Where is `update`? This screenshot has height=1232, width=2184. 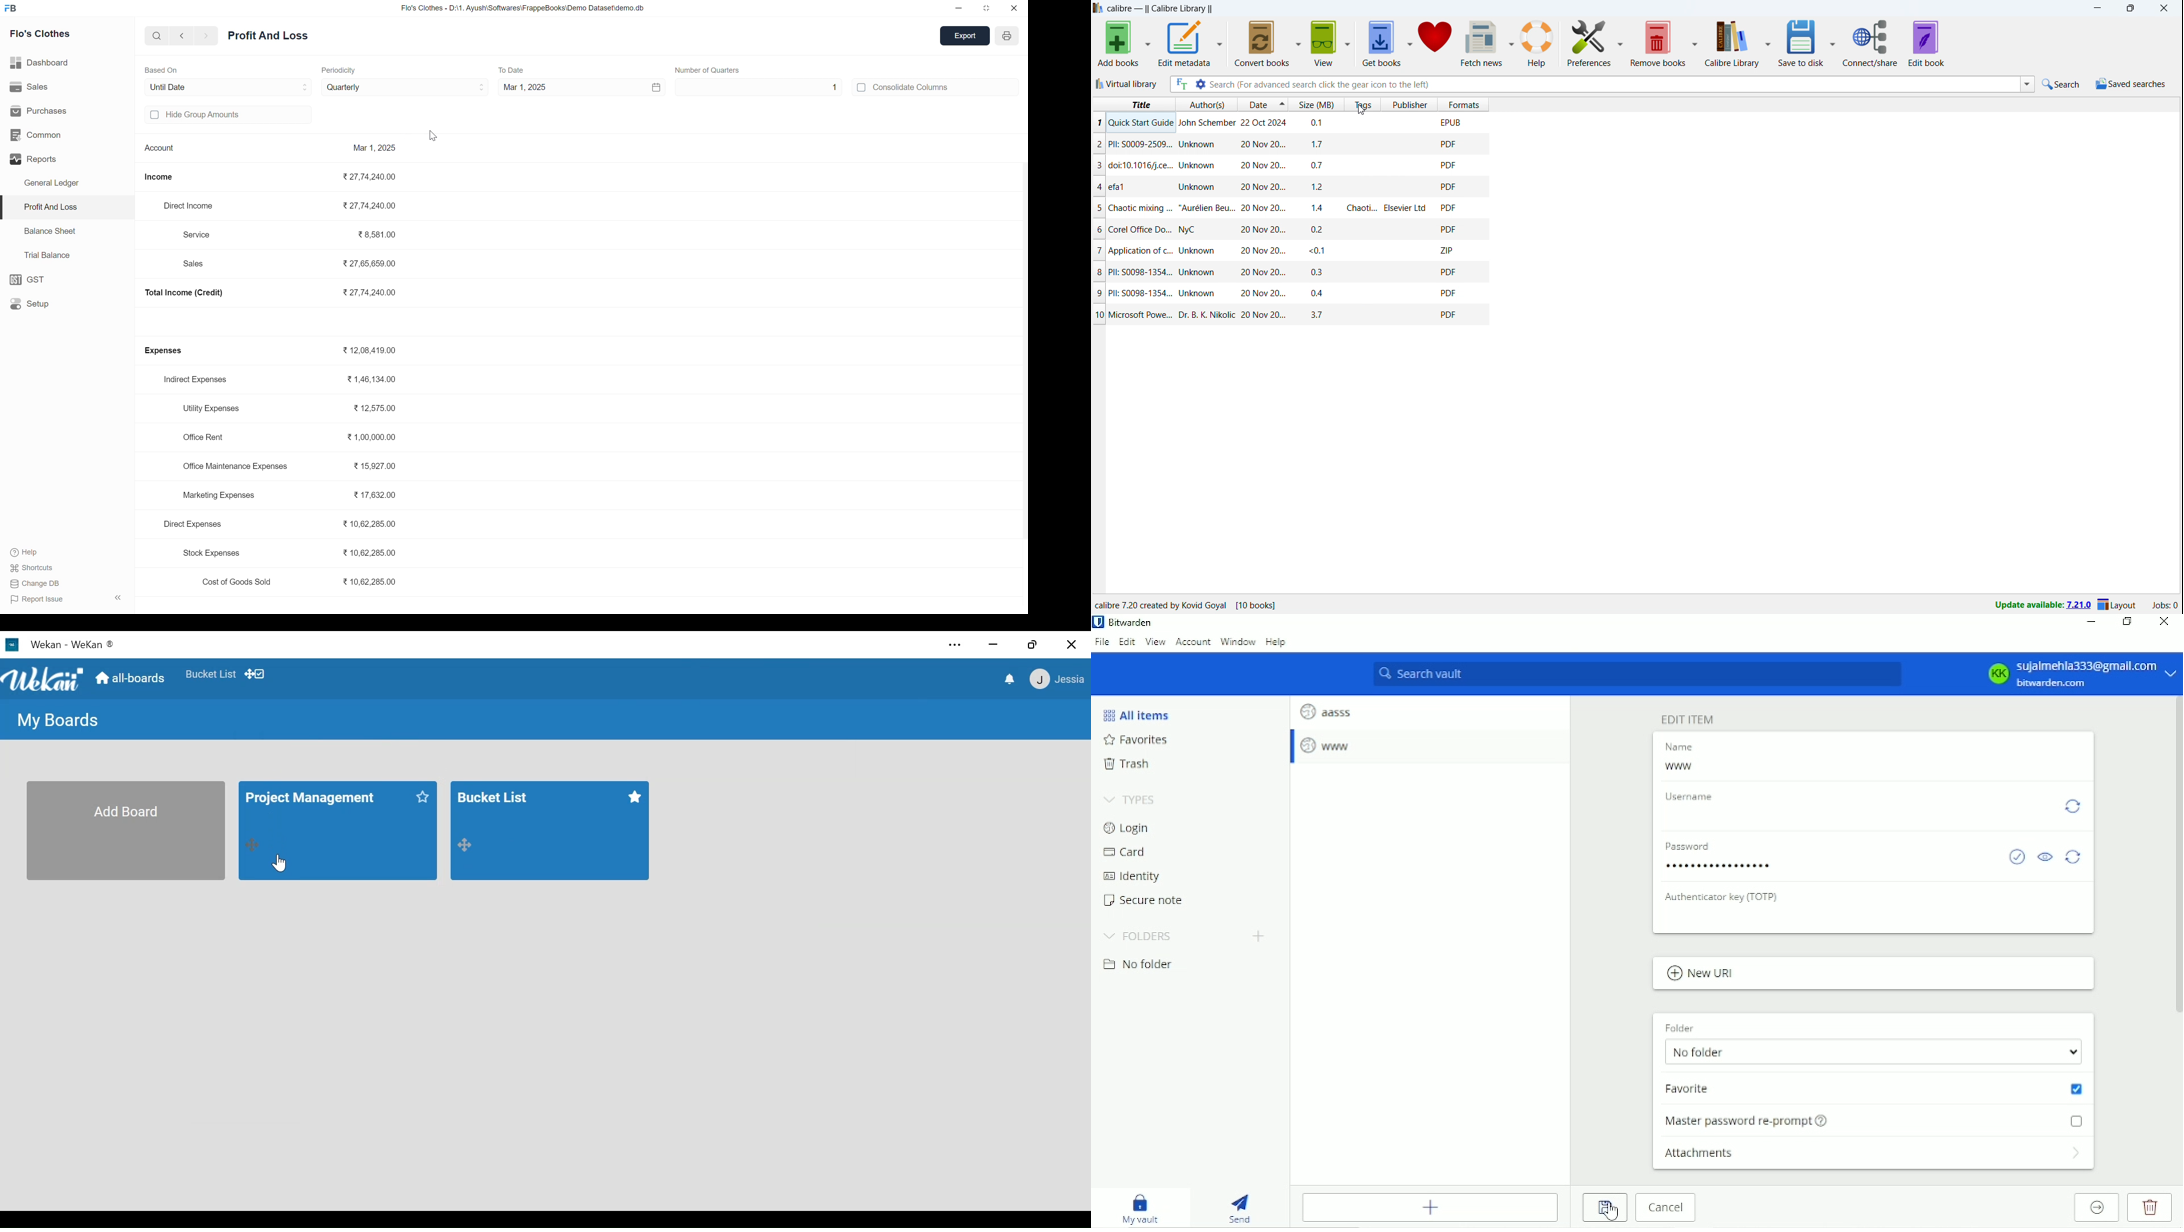
update is located at coordinates (2042, 606).